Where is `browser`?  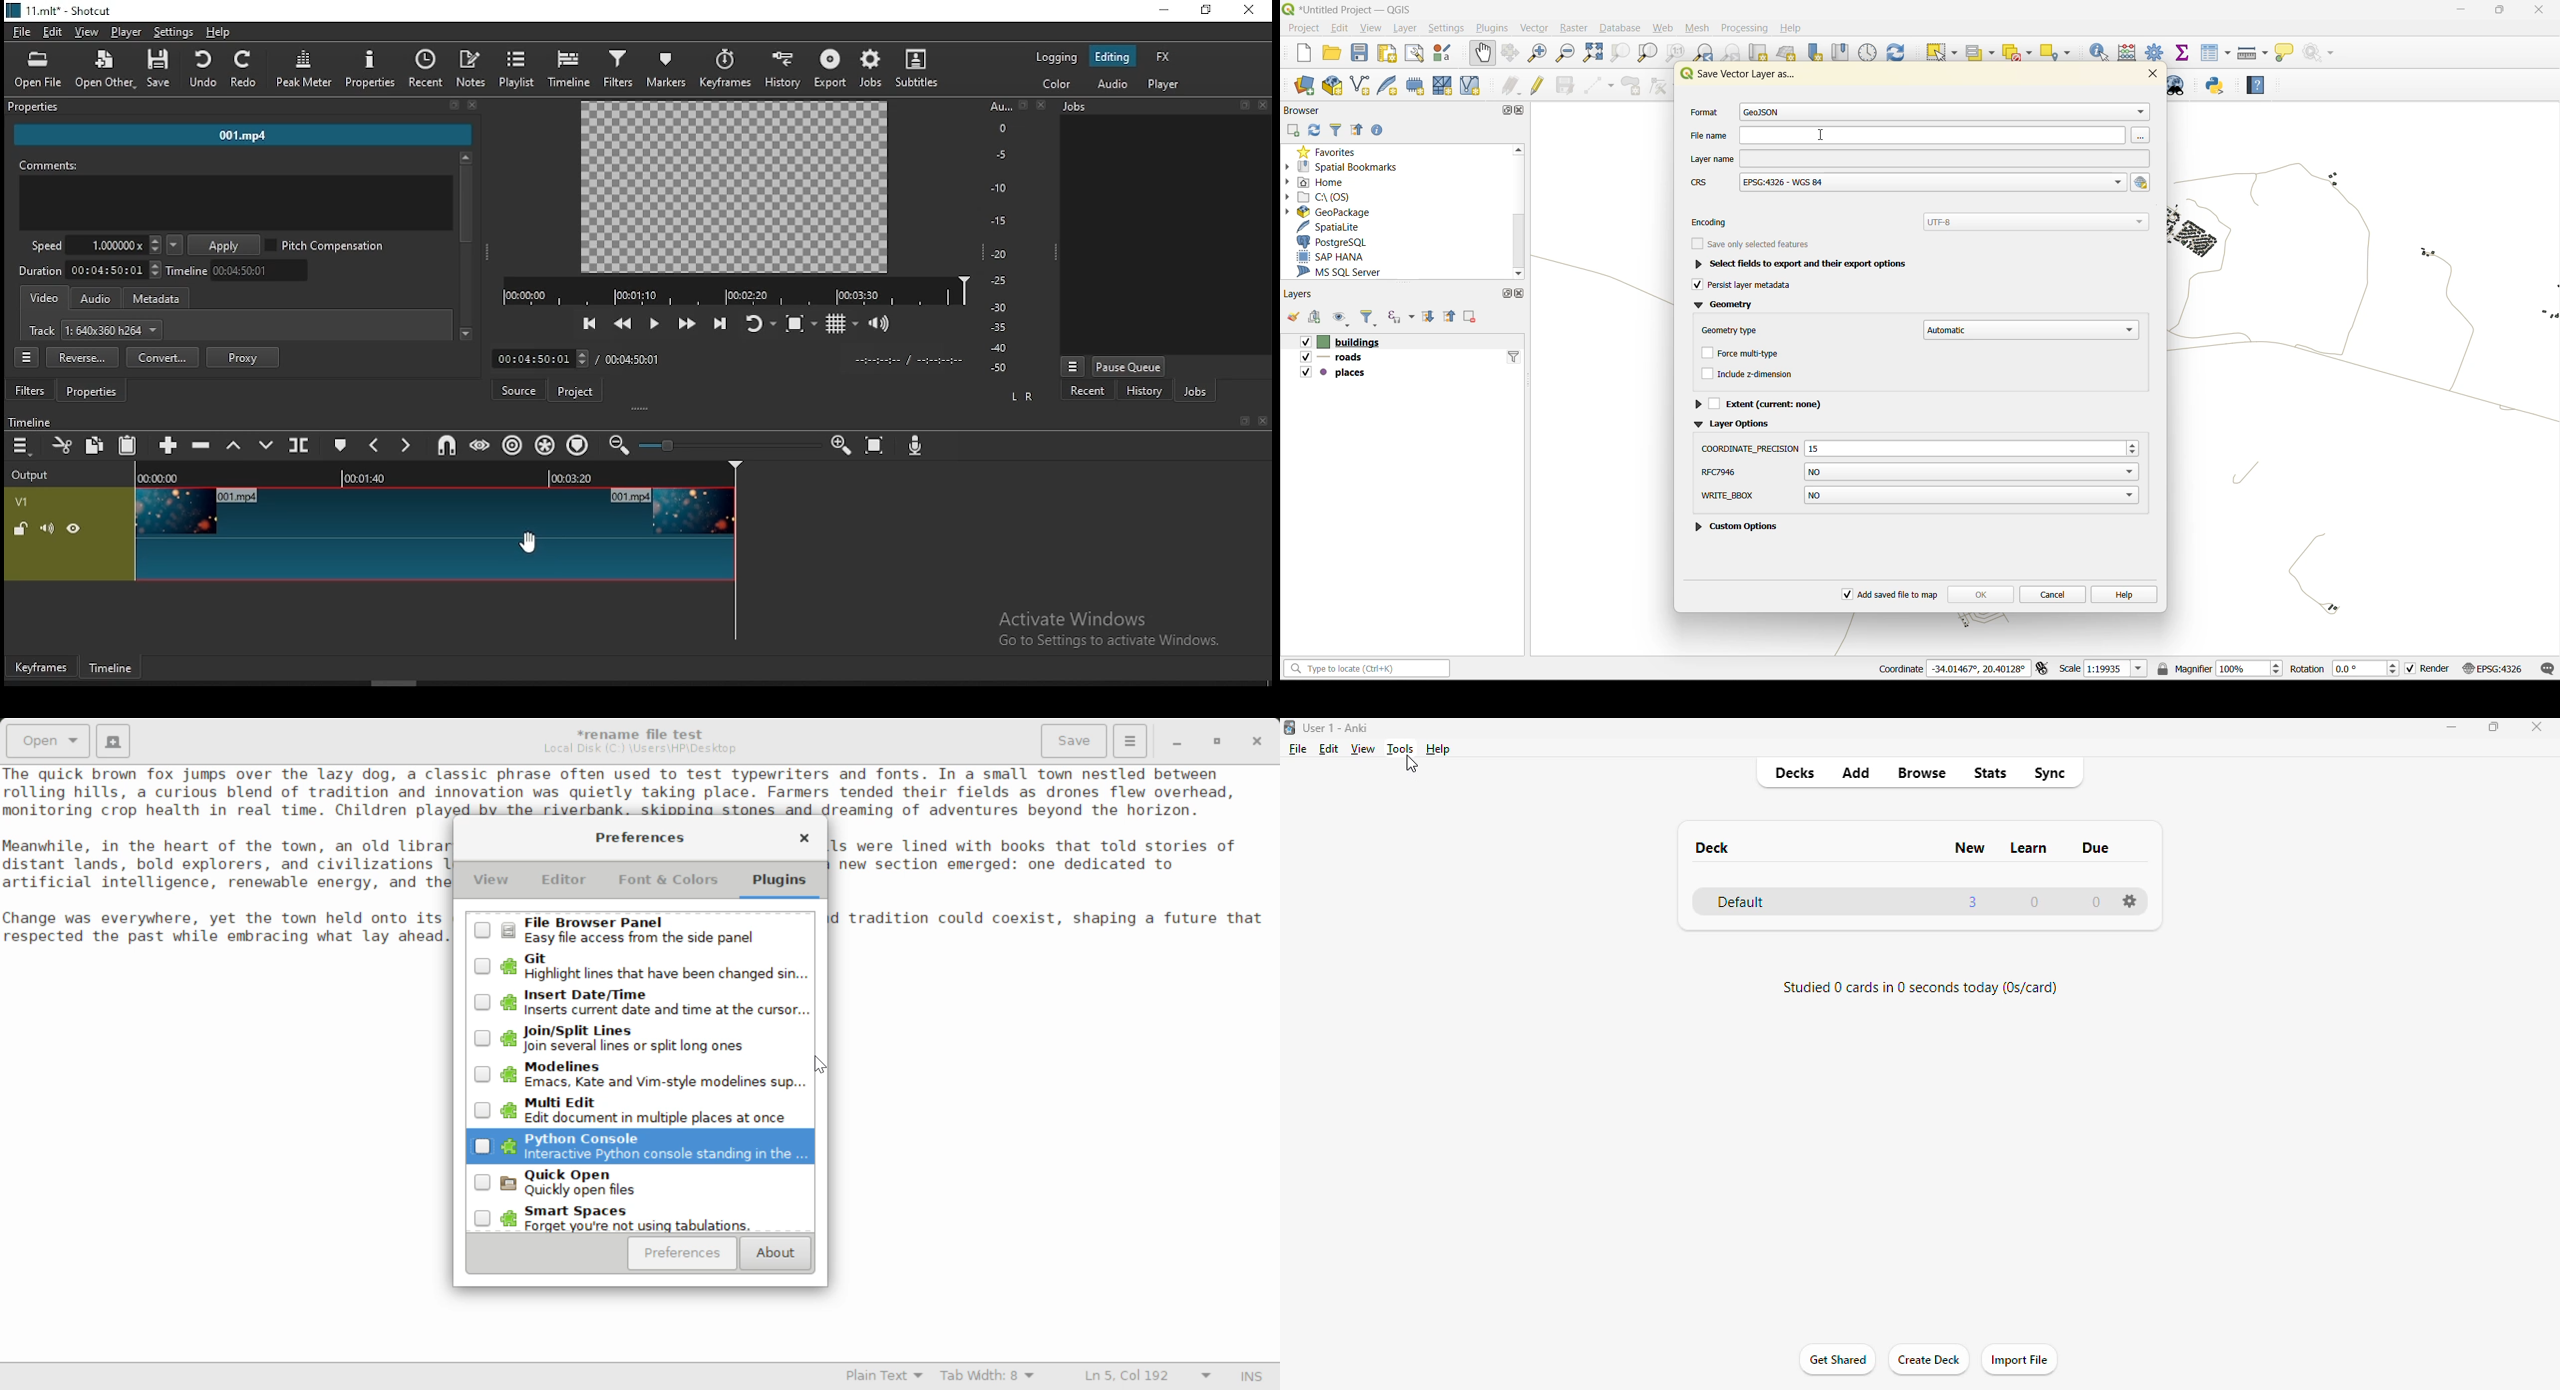
browser is located at coordinates (1307, 110).